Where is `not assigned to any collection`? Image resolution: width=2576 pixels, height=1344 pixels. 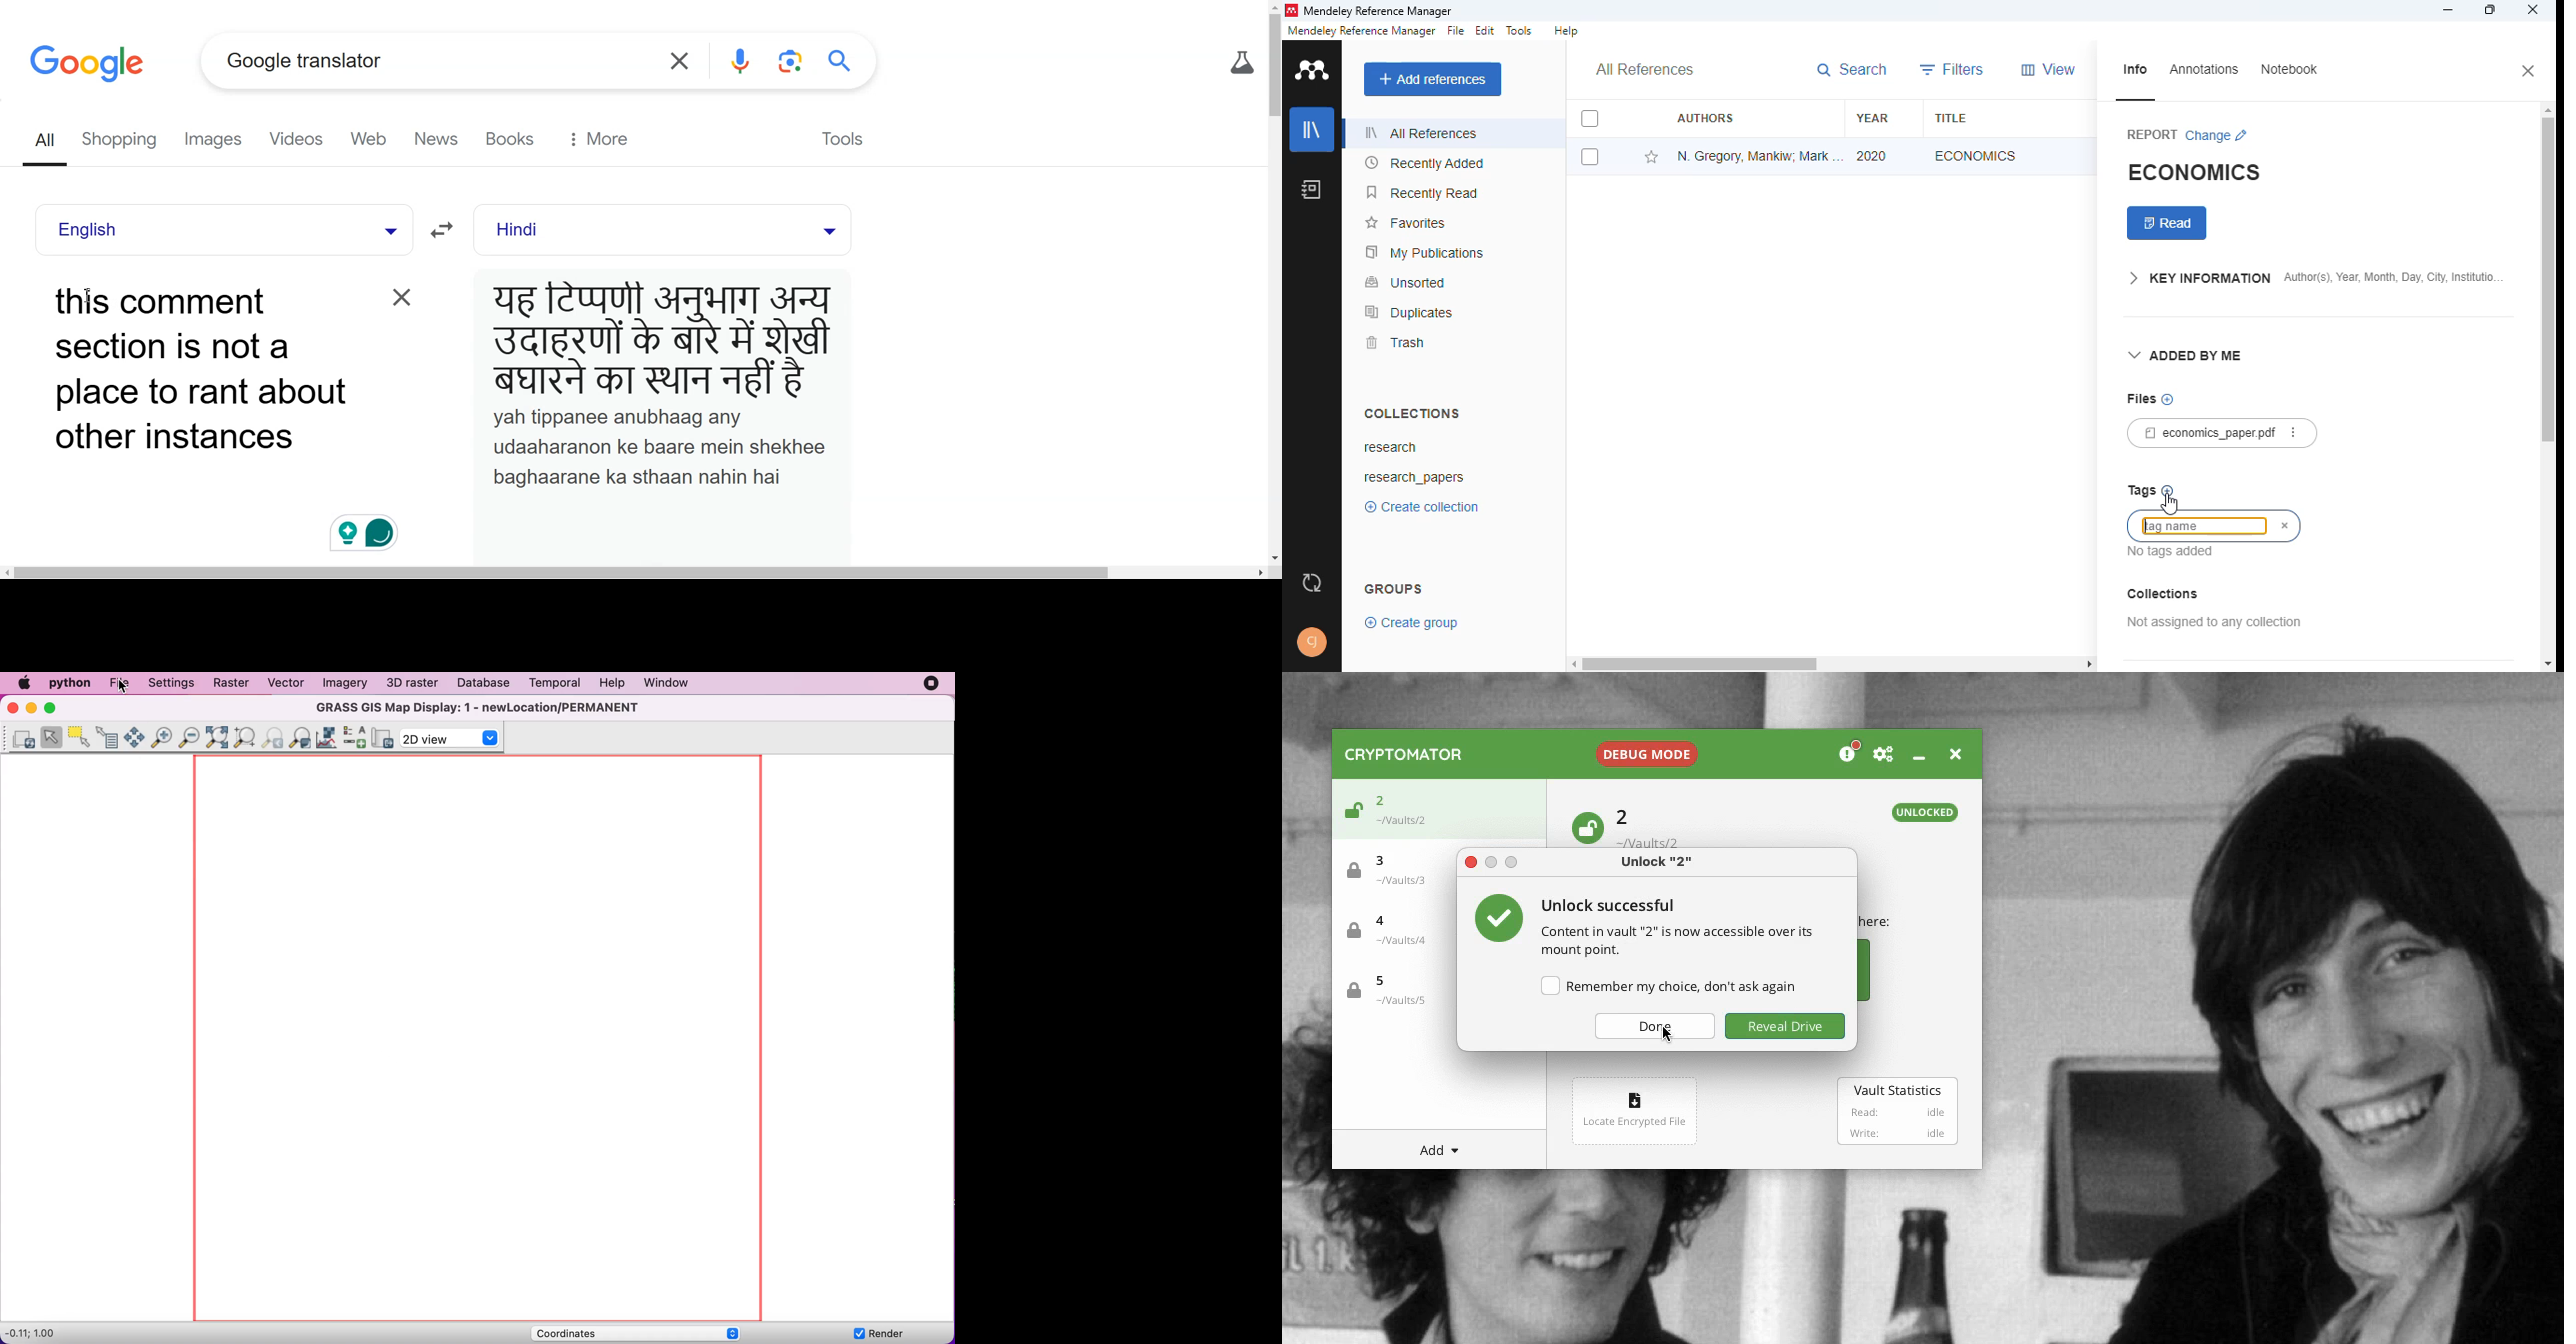 not assigned to any collection is located at coordinates (2215, 622).